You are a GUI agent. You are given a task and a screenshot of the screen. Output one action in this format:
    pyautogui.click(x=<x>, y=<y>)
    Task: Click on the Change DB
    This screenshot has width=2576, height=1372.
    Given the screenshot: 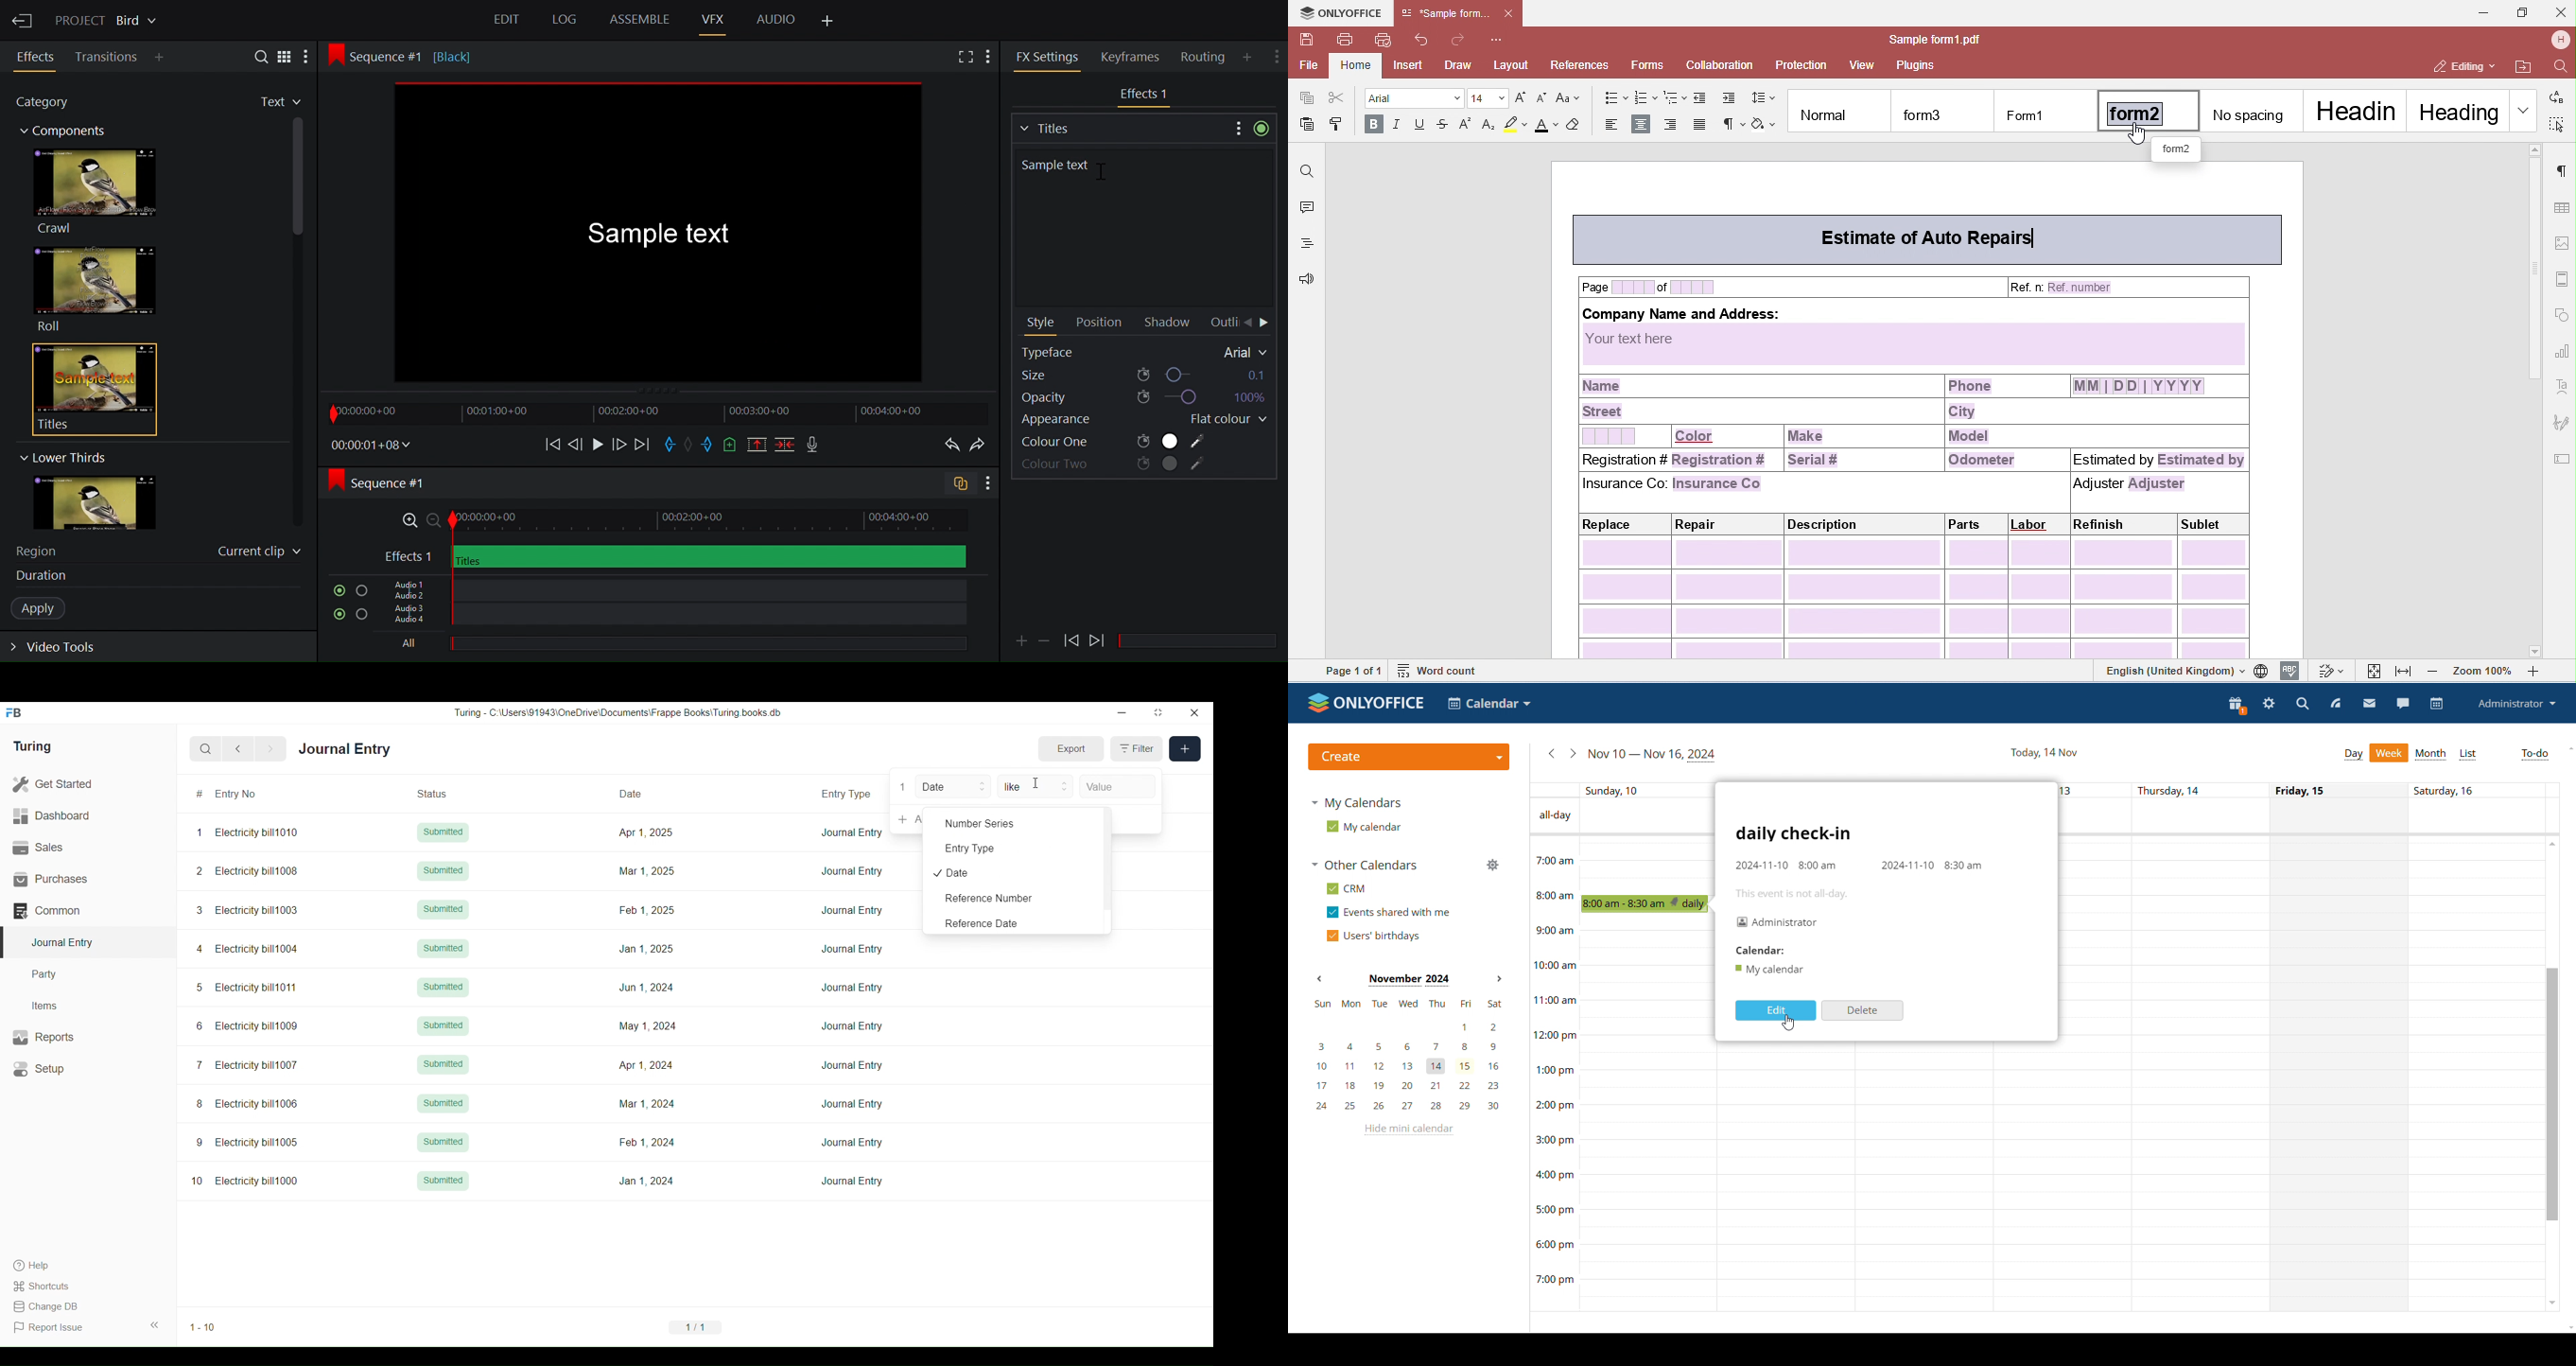 What is the action you would take?
    pyautogui.click(x=49, y=1307)
    